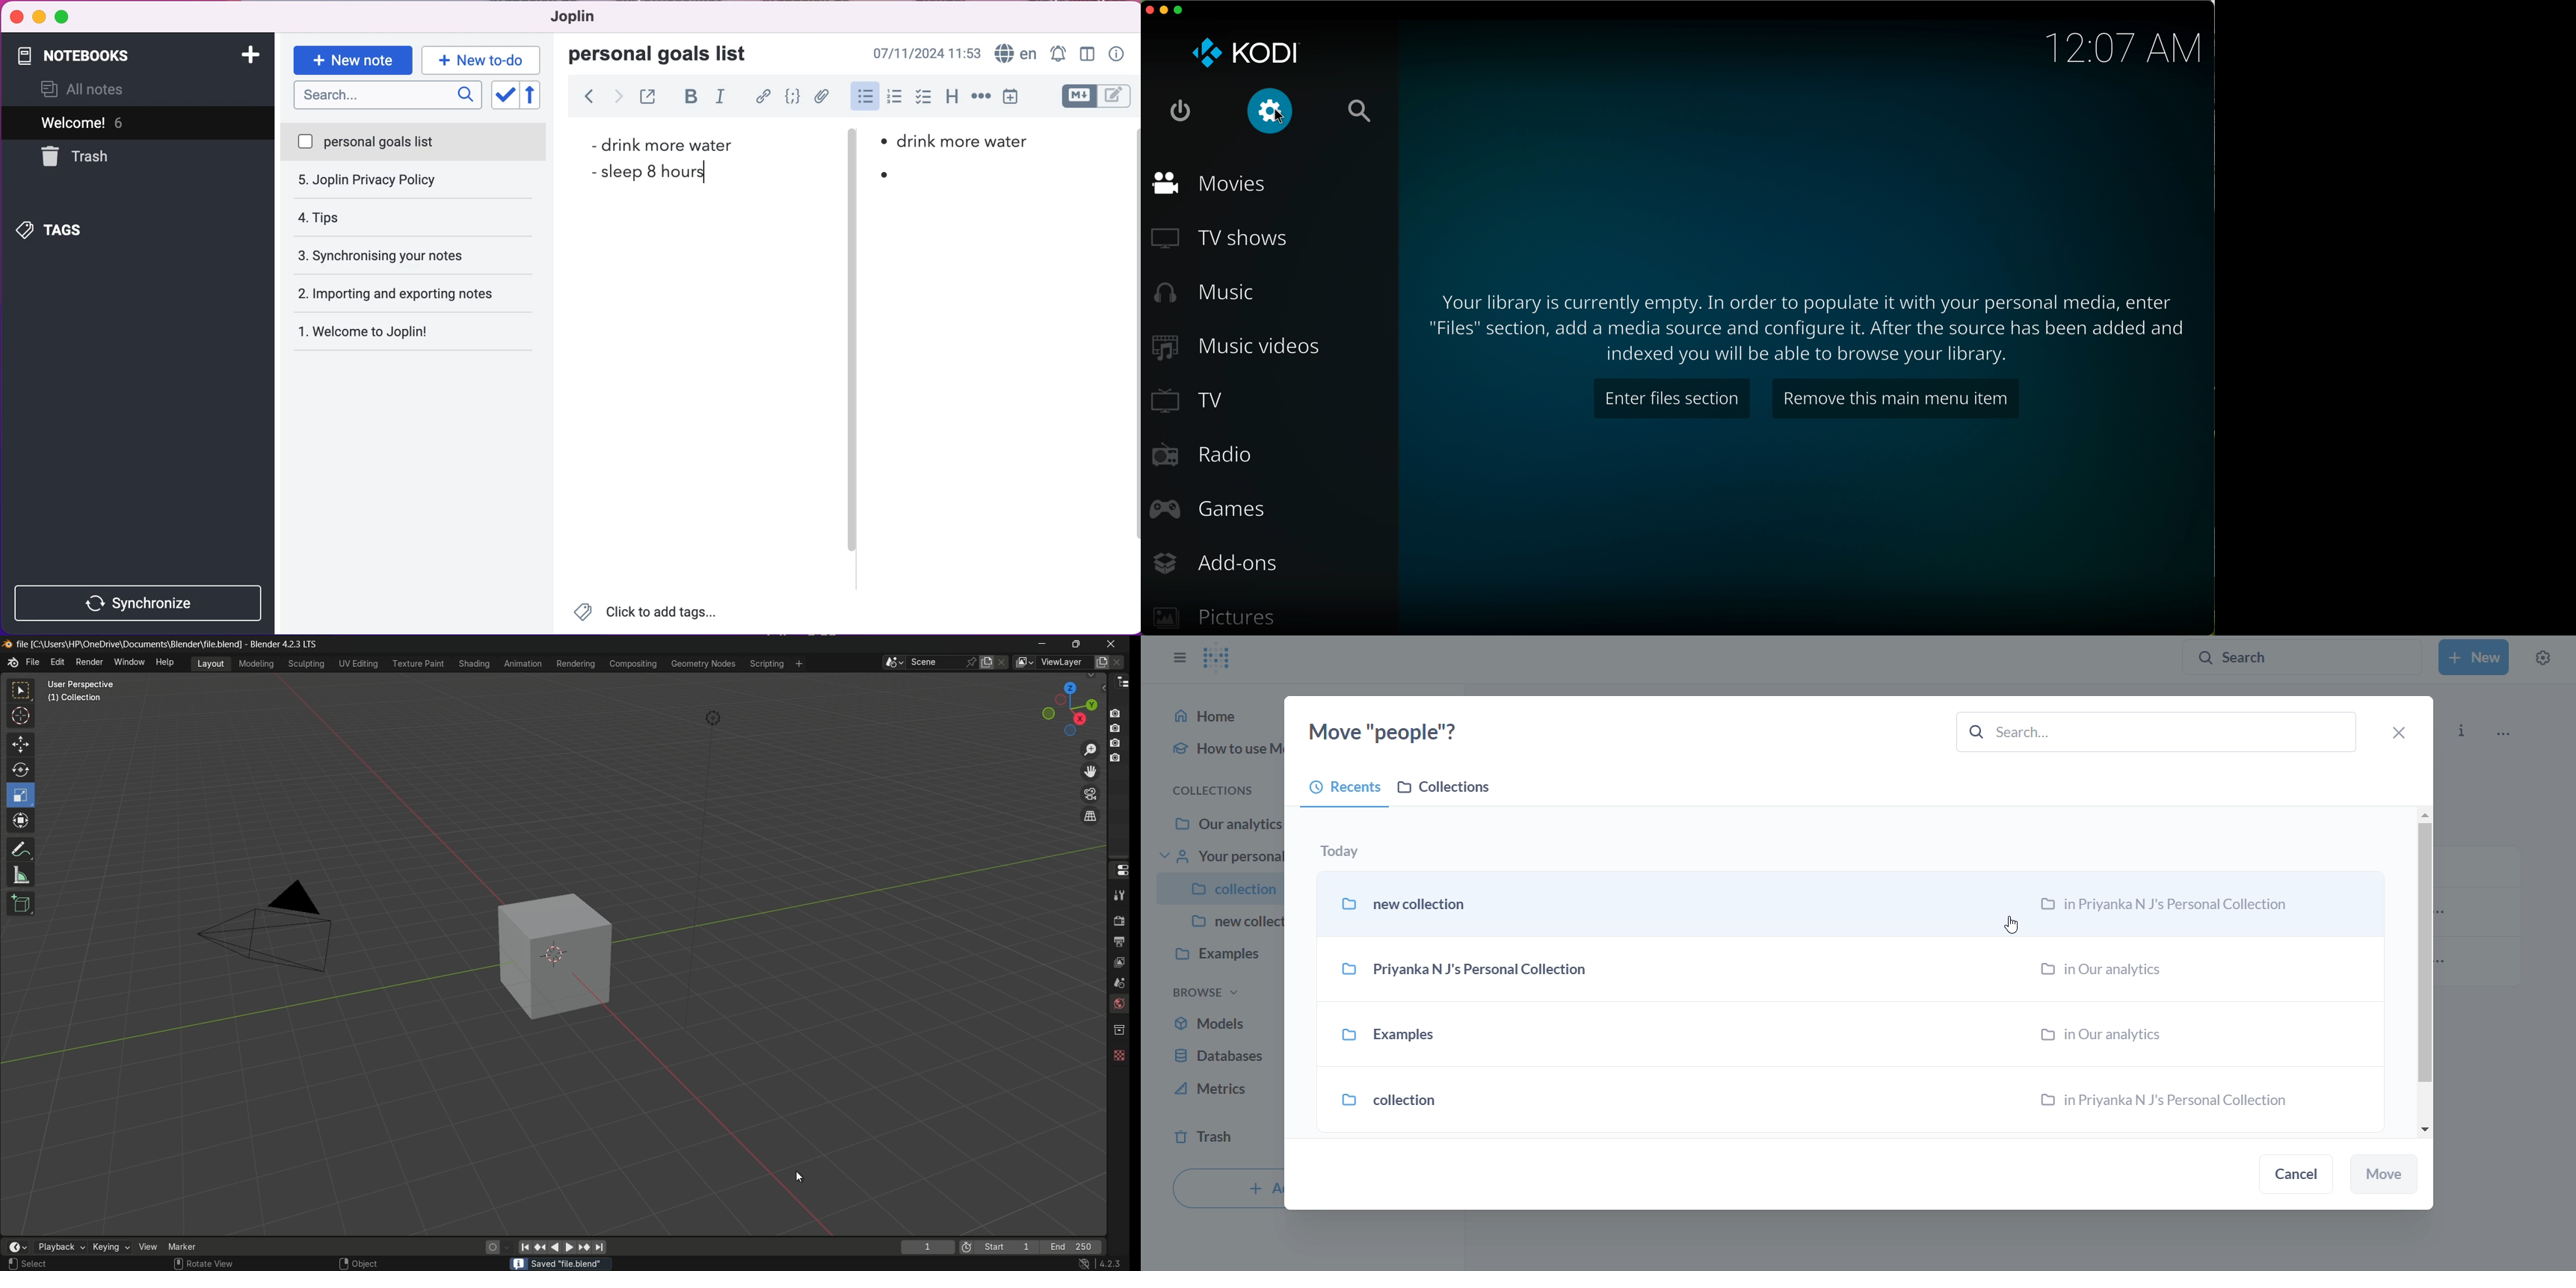  I want to click on toggle editors, so click(1087, 97).